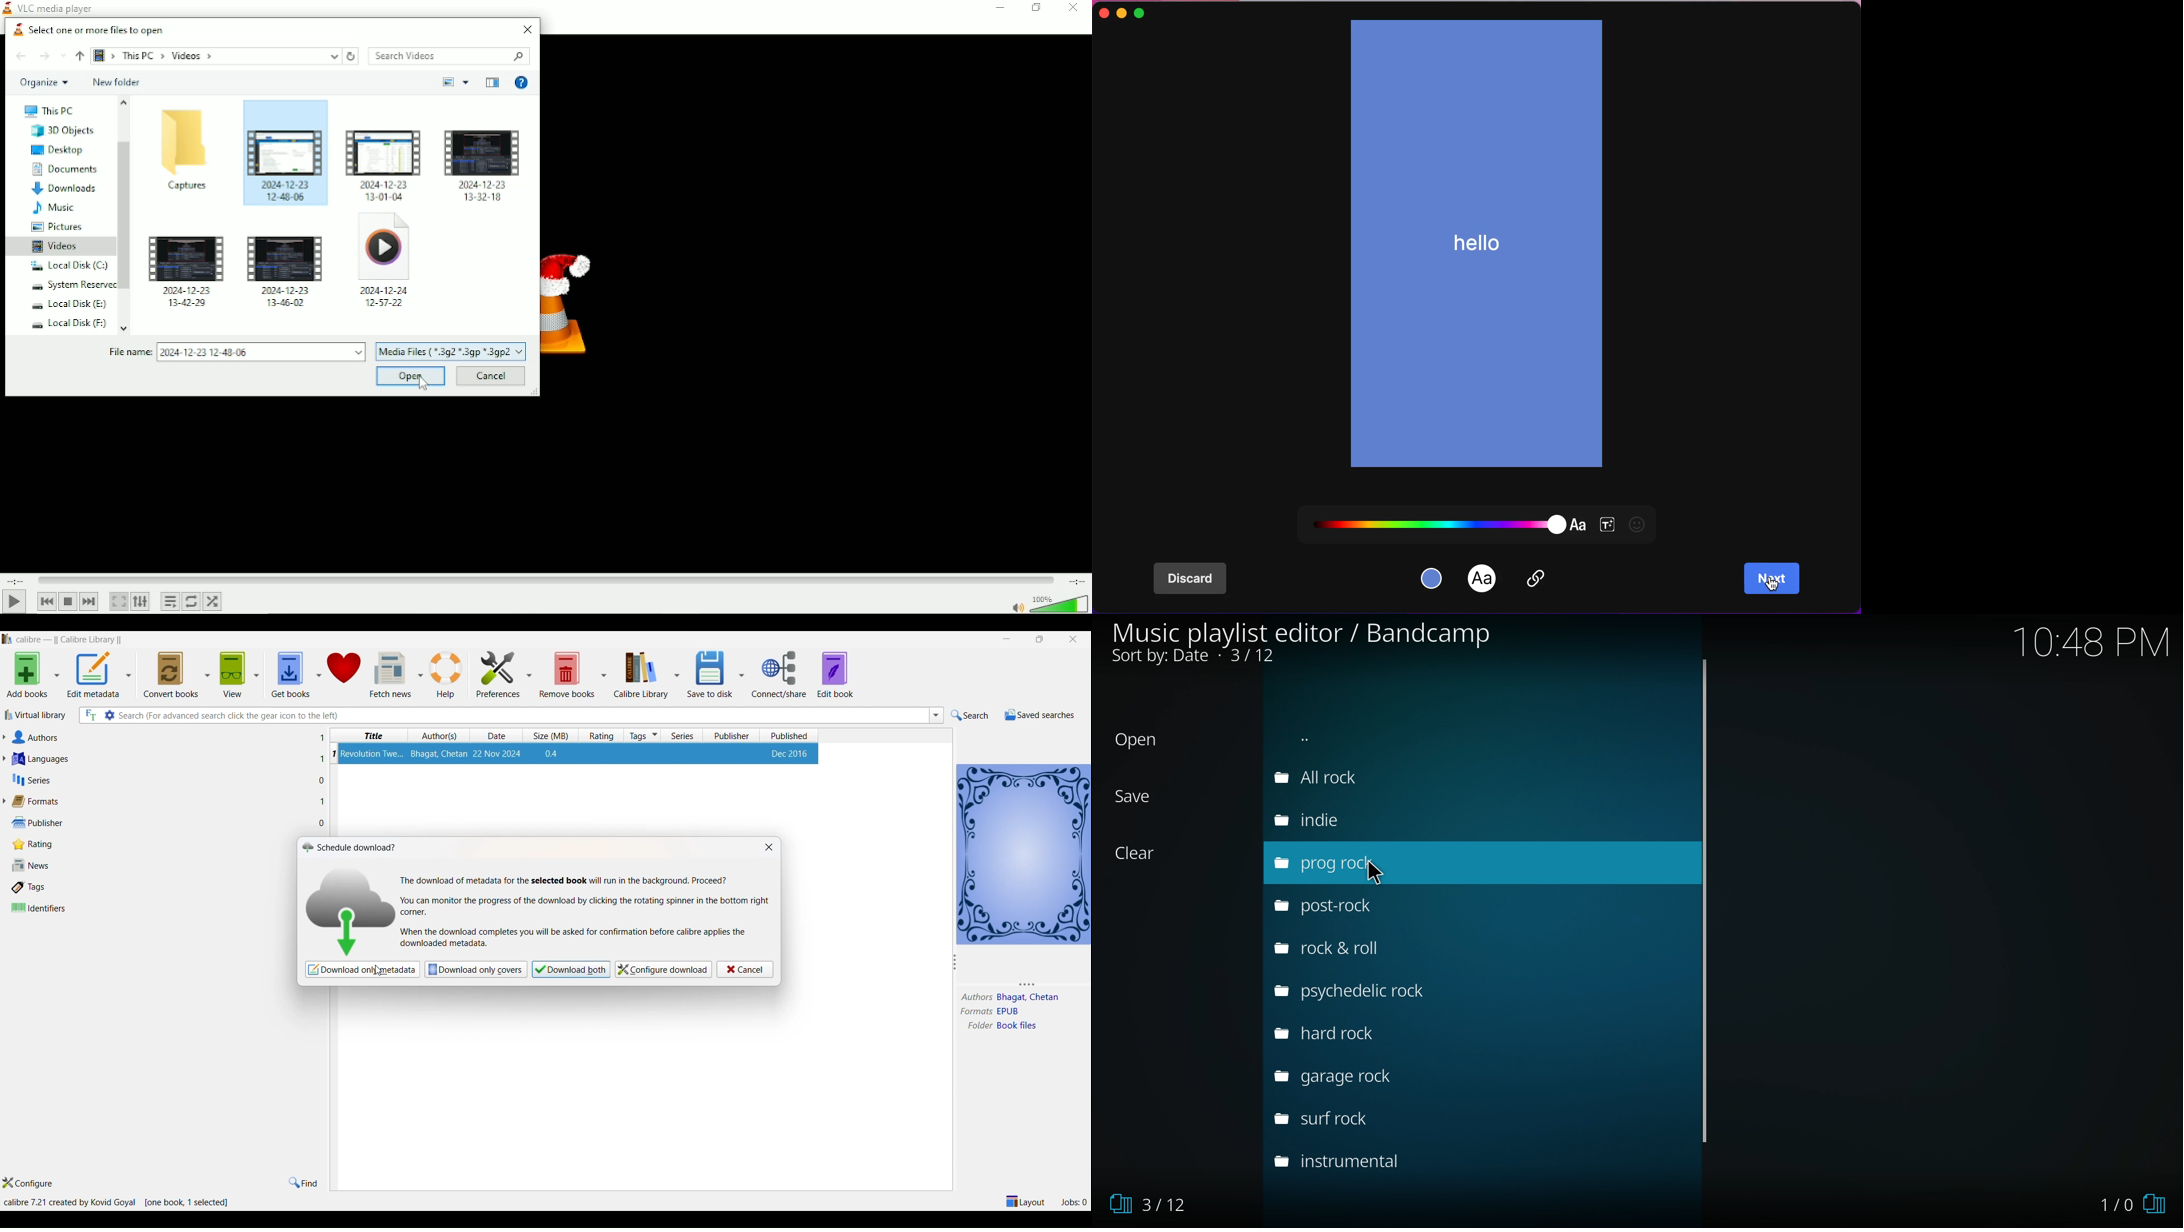 The height and width of the screenshot is (1232, 2184). I want to click on serial number, so click(333, 753).